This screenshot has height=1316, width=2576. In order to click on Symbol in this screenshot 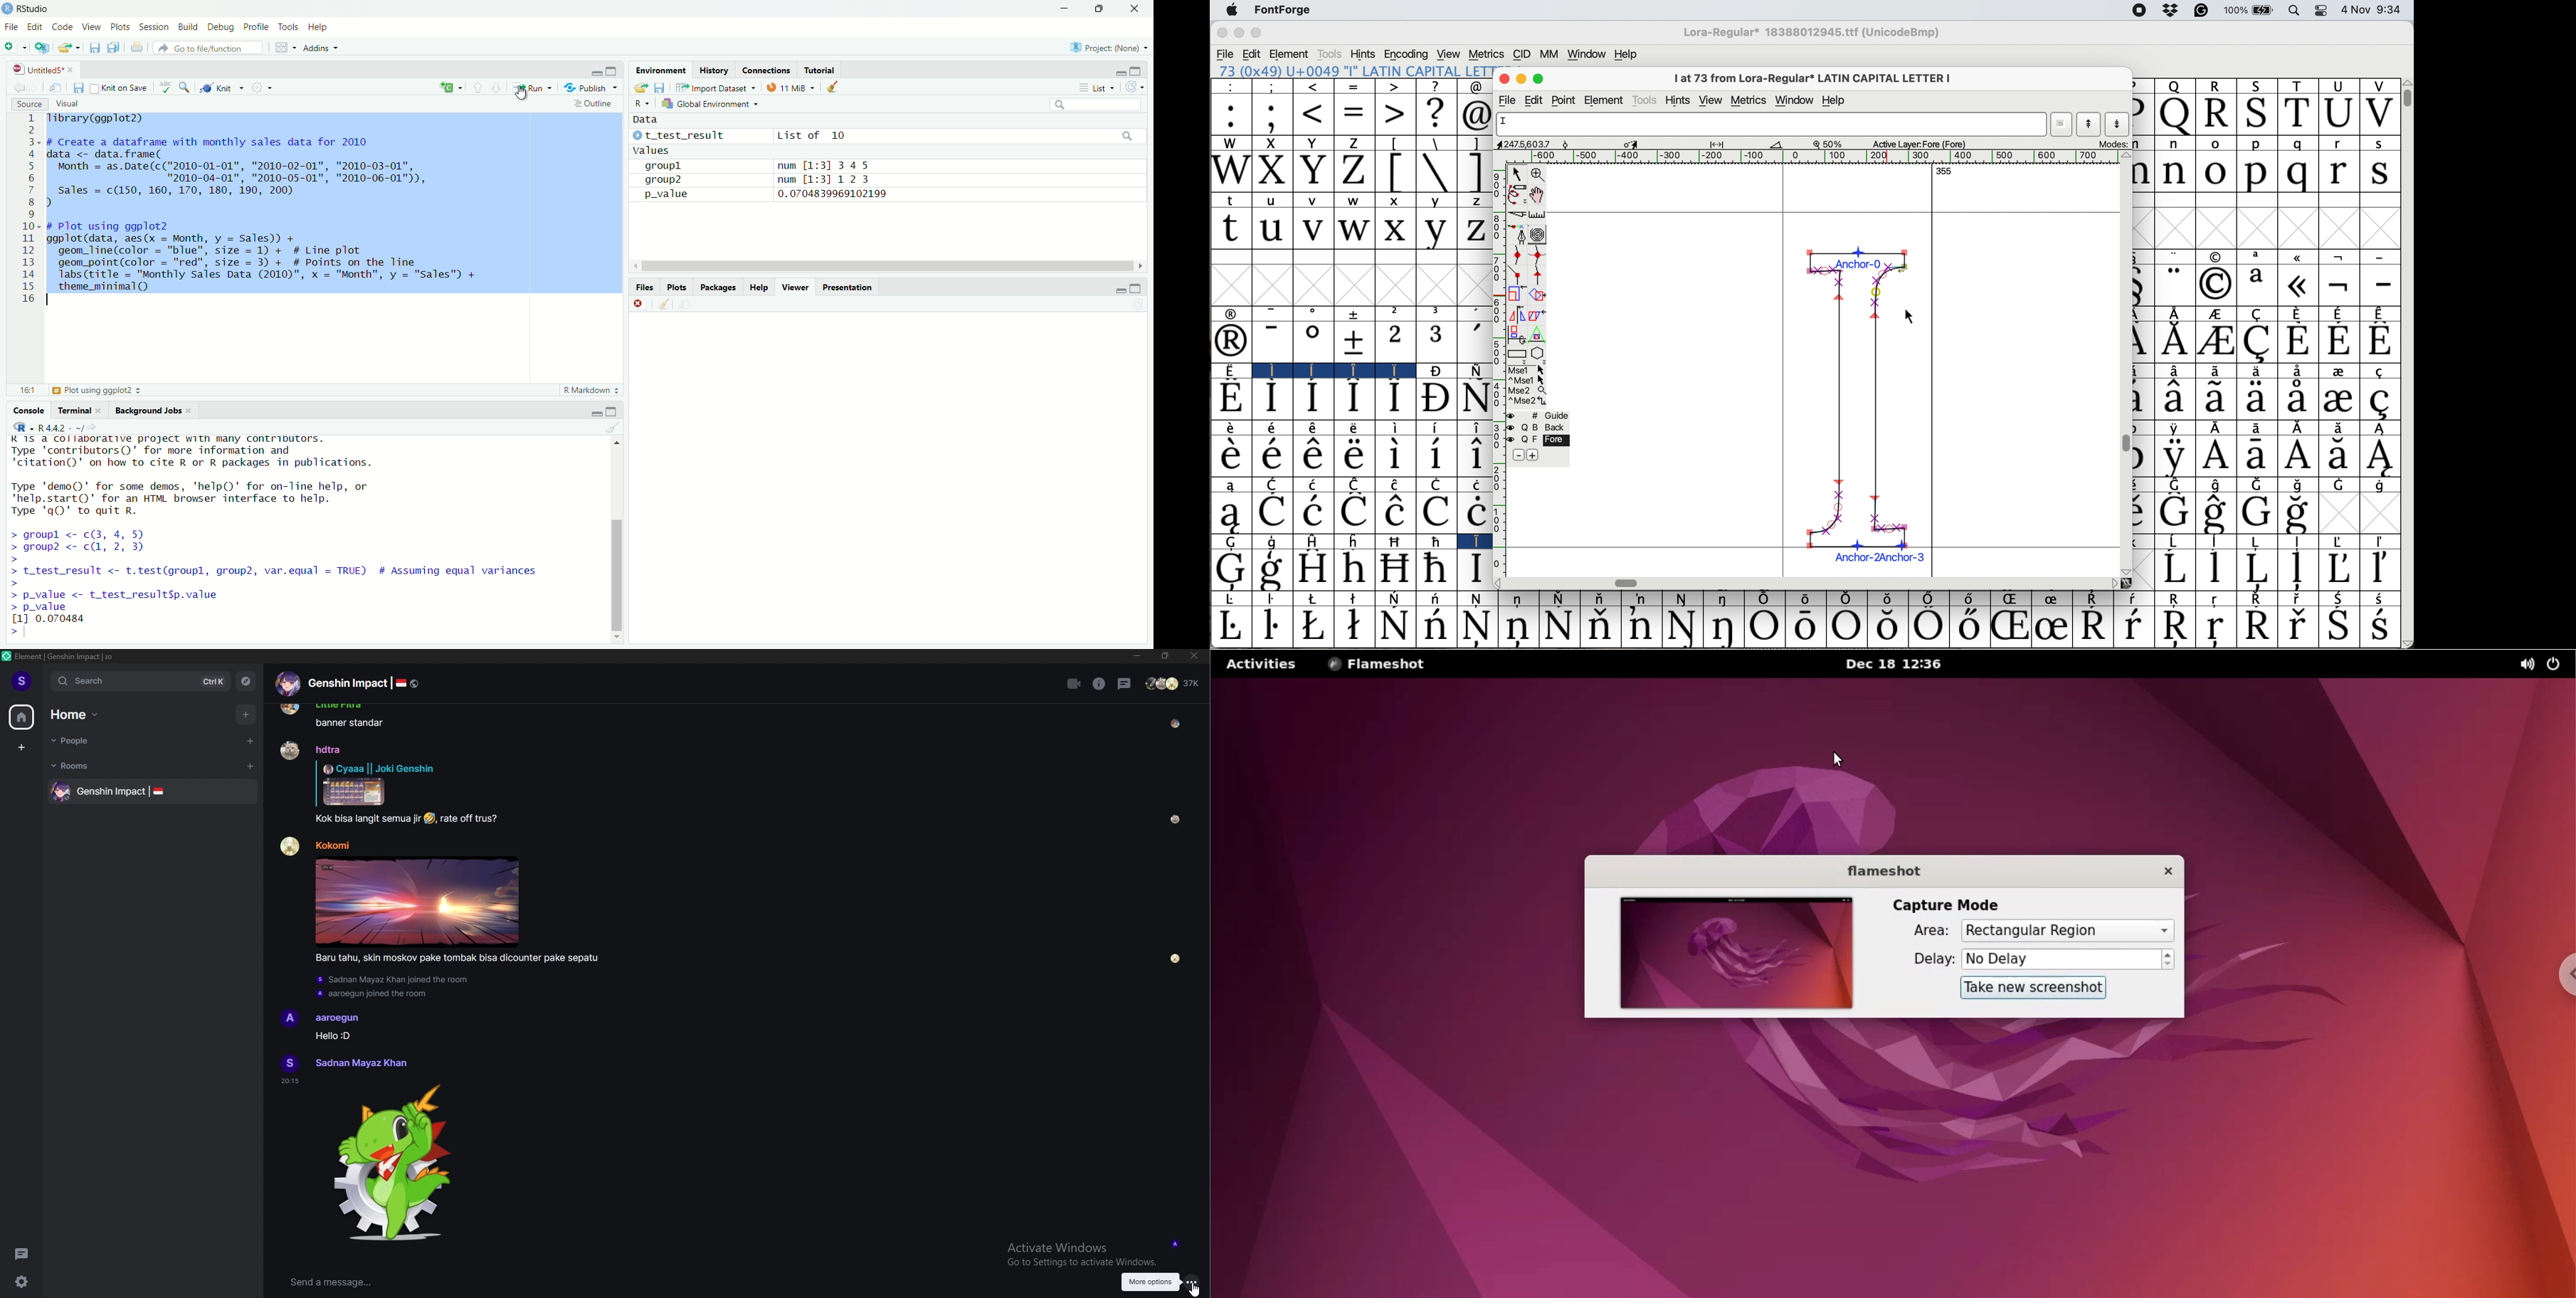, I will do `click(2340, 428)`.